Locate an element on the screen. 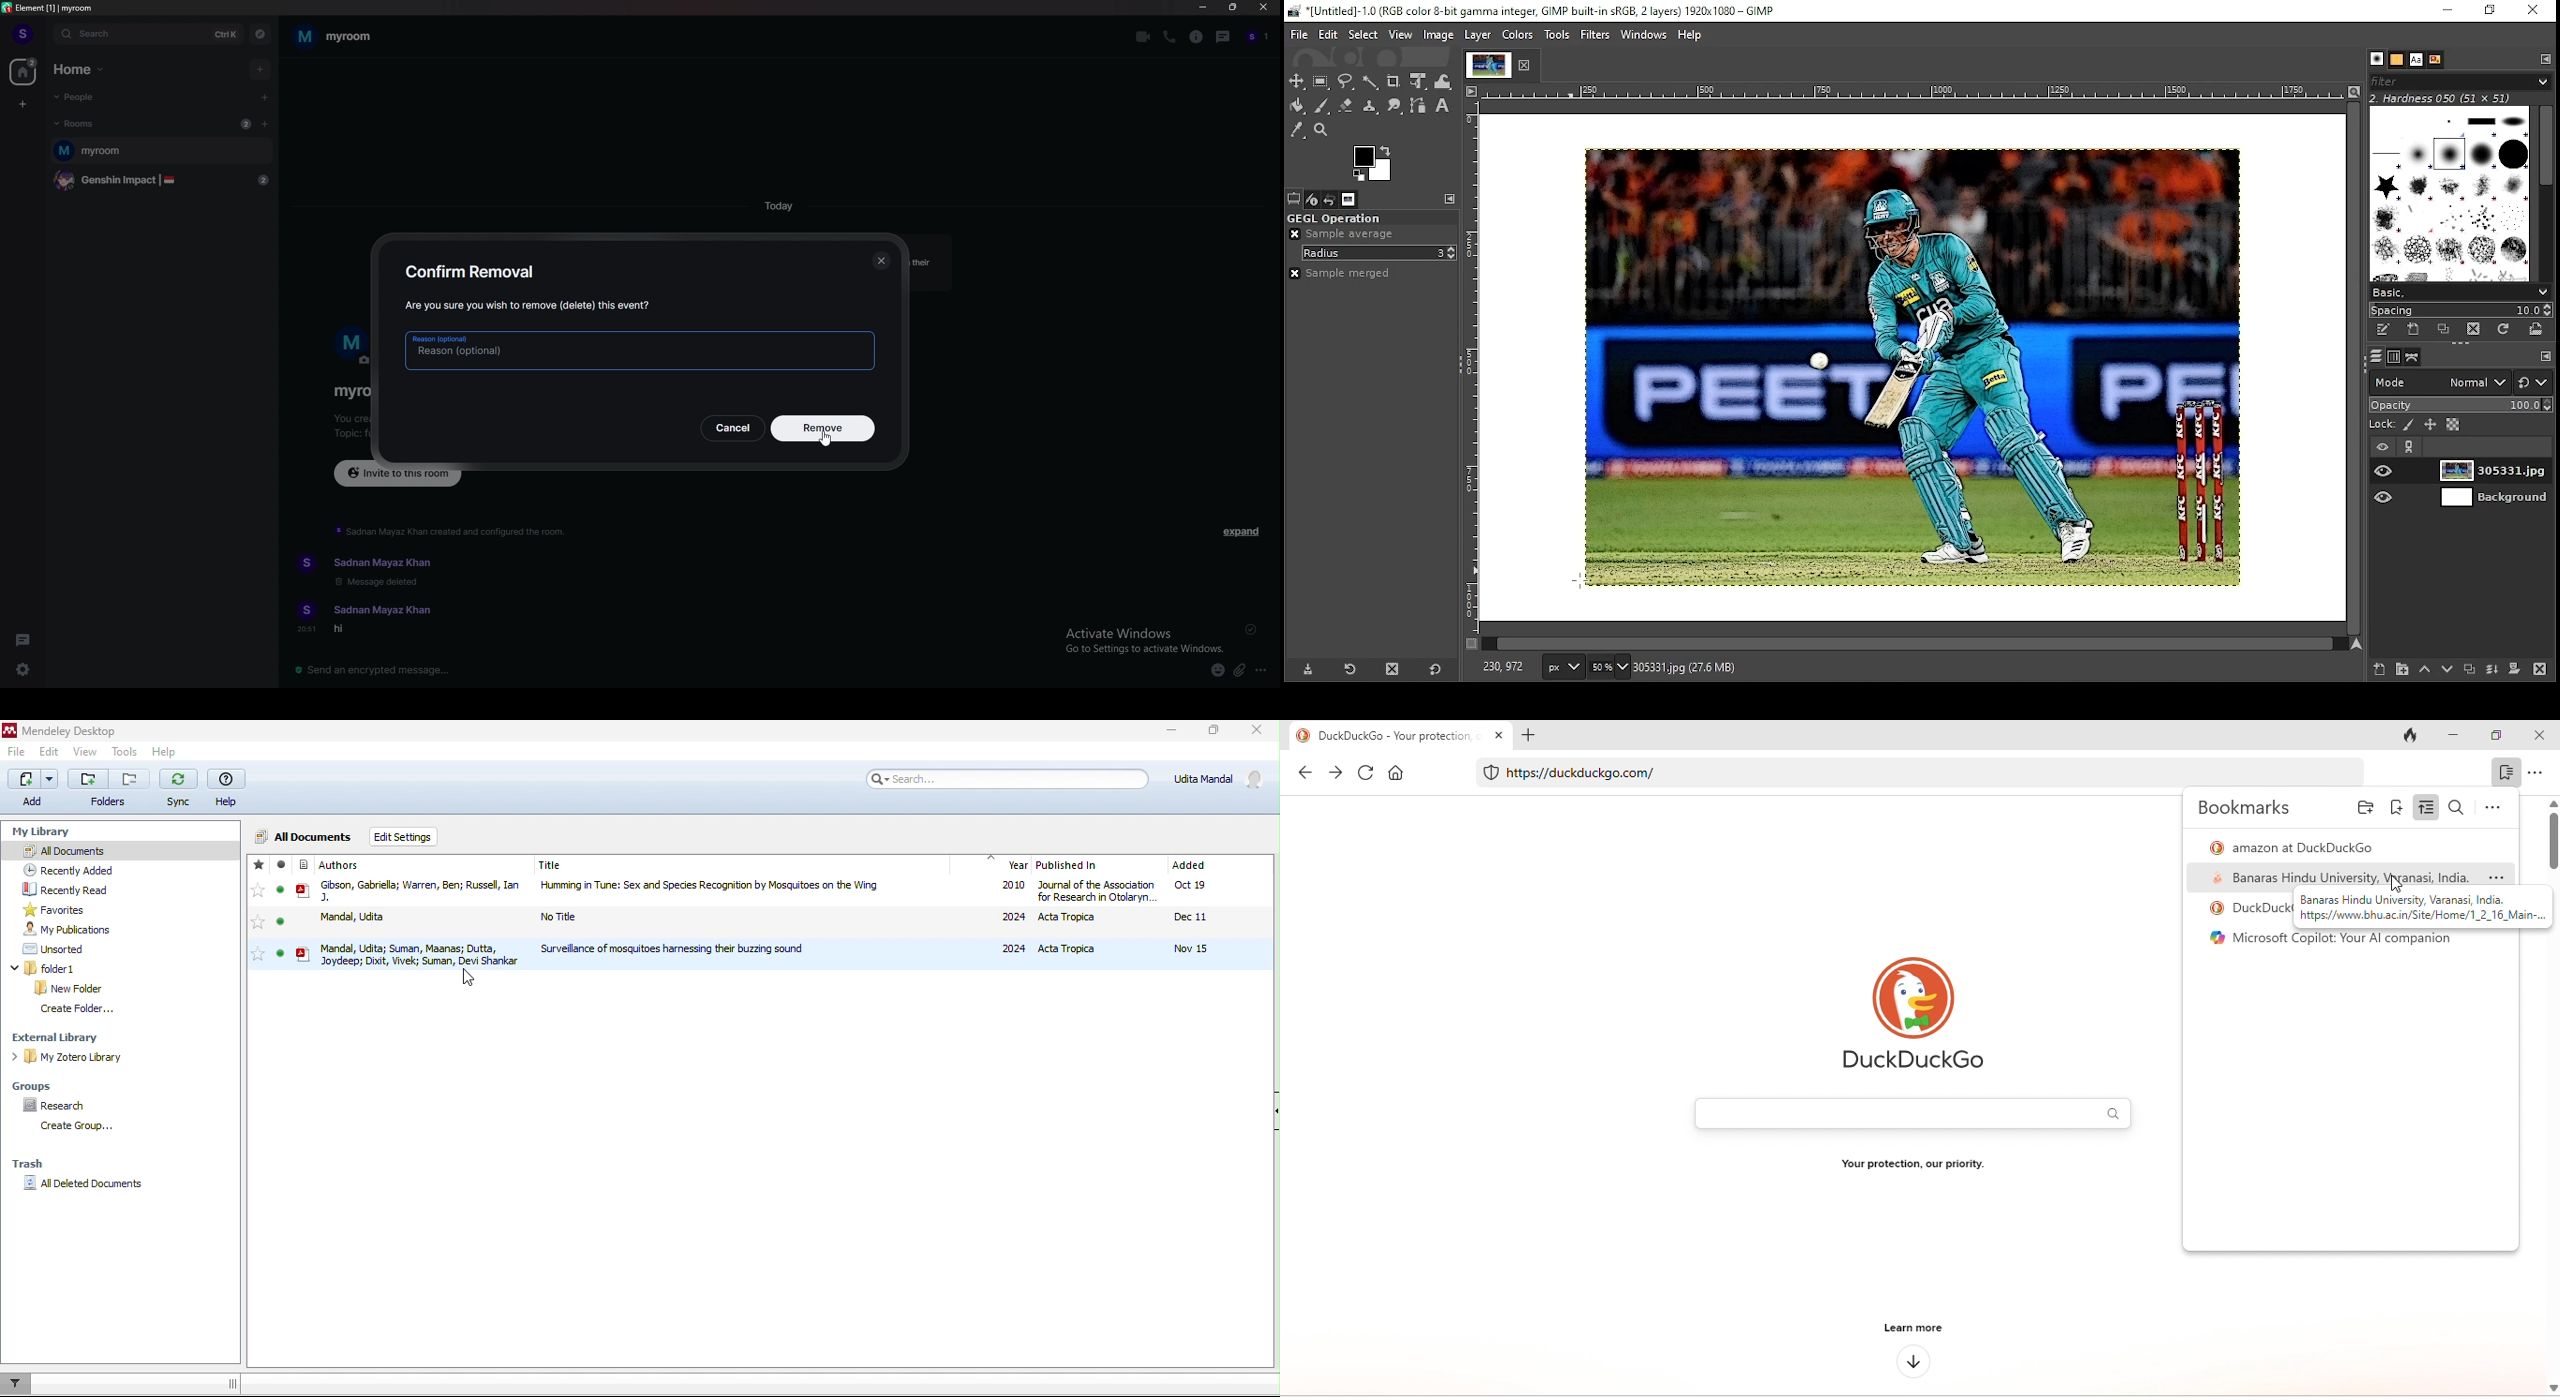 This screenshot has width=2576, height=1400. free selection tool is located at coordinates (1347, 81).